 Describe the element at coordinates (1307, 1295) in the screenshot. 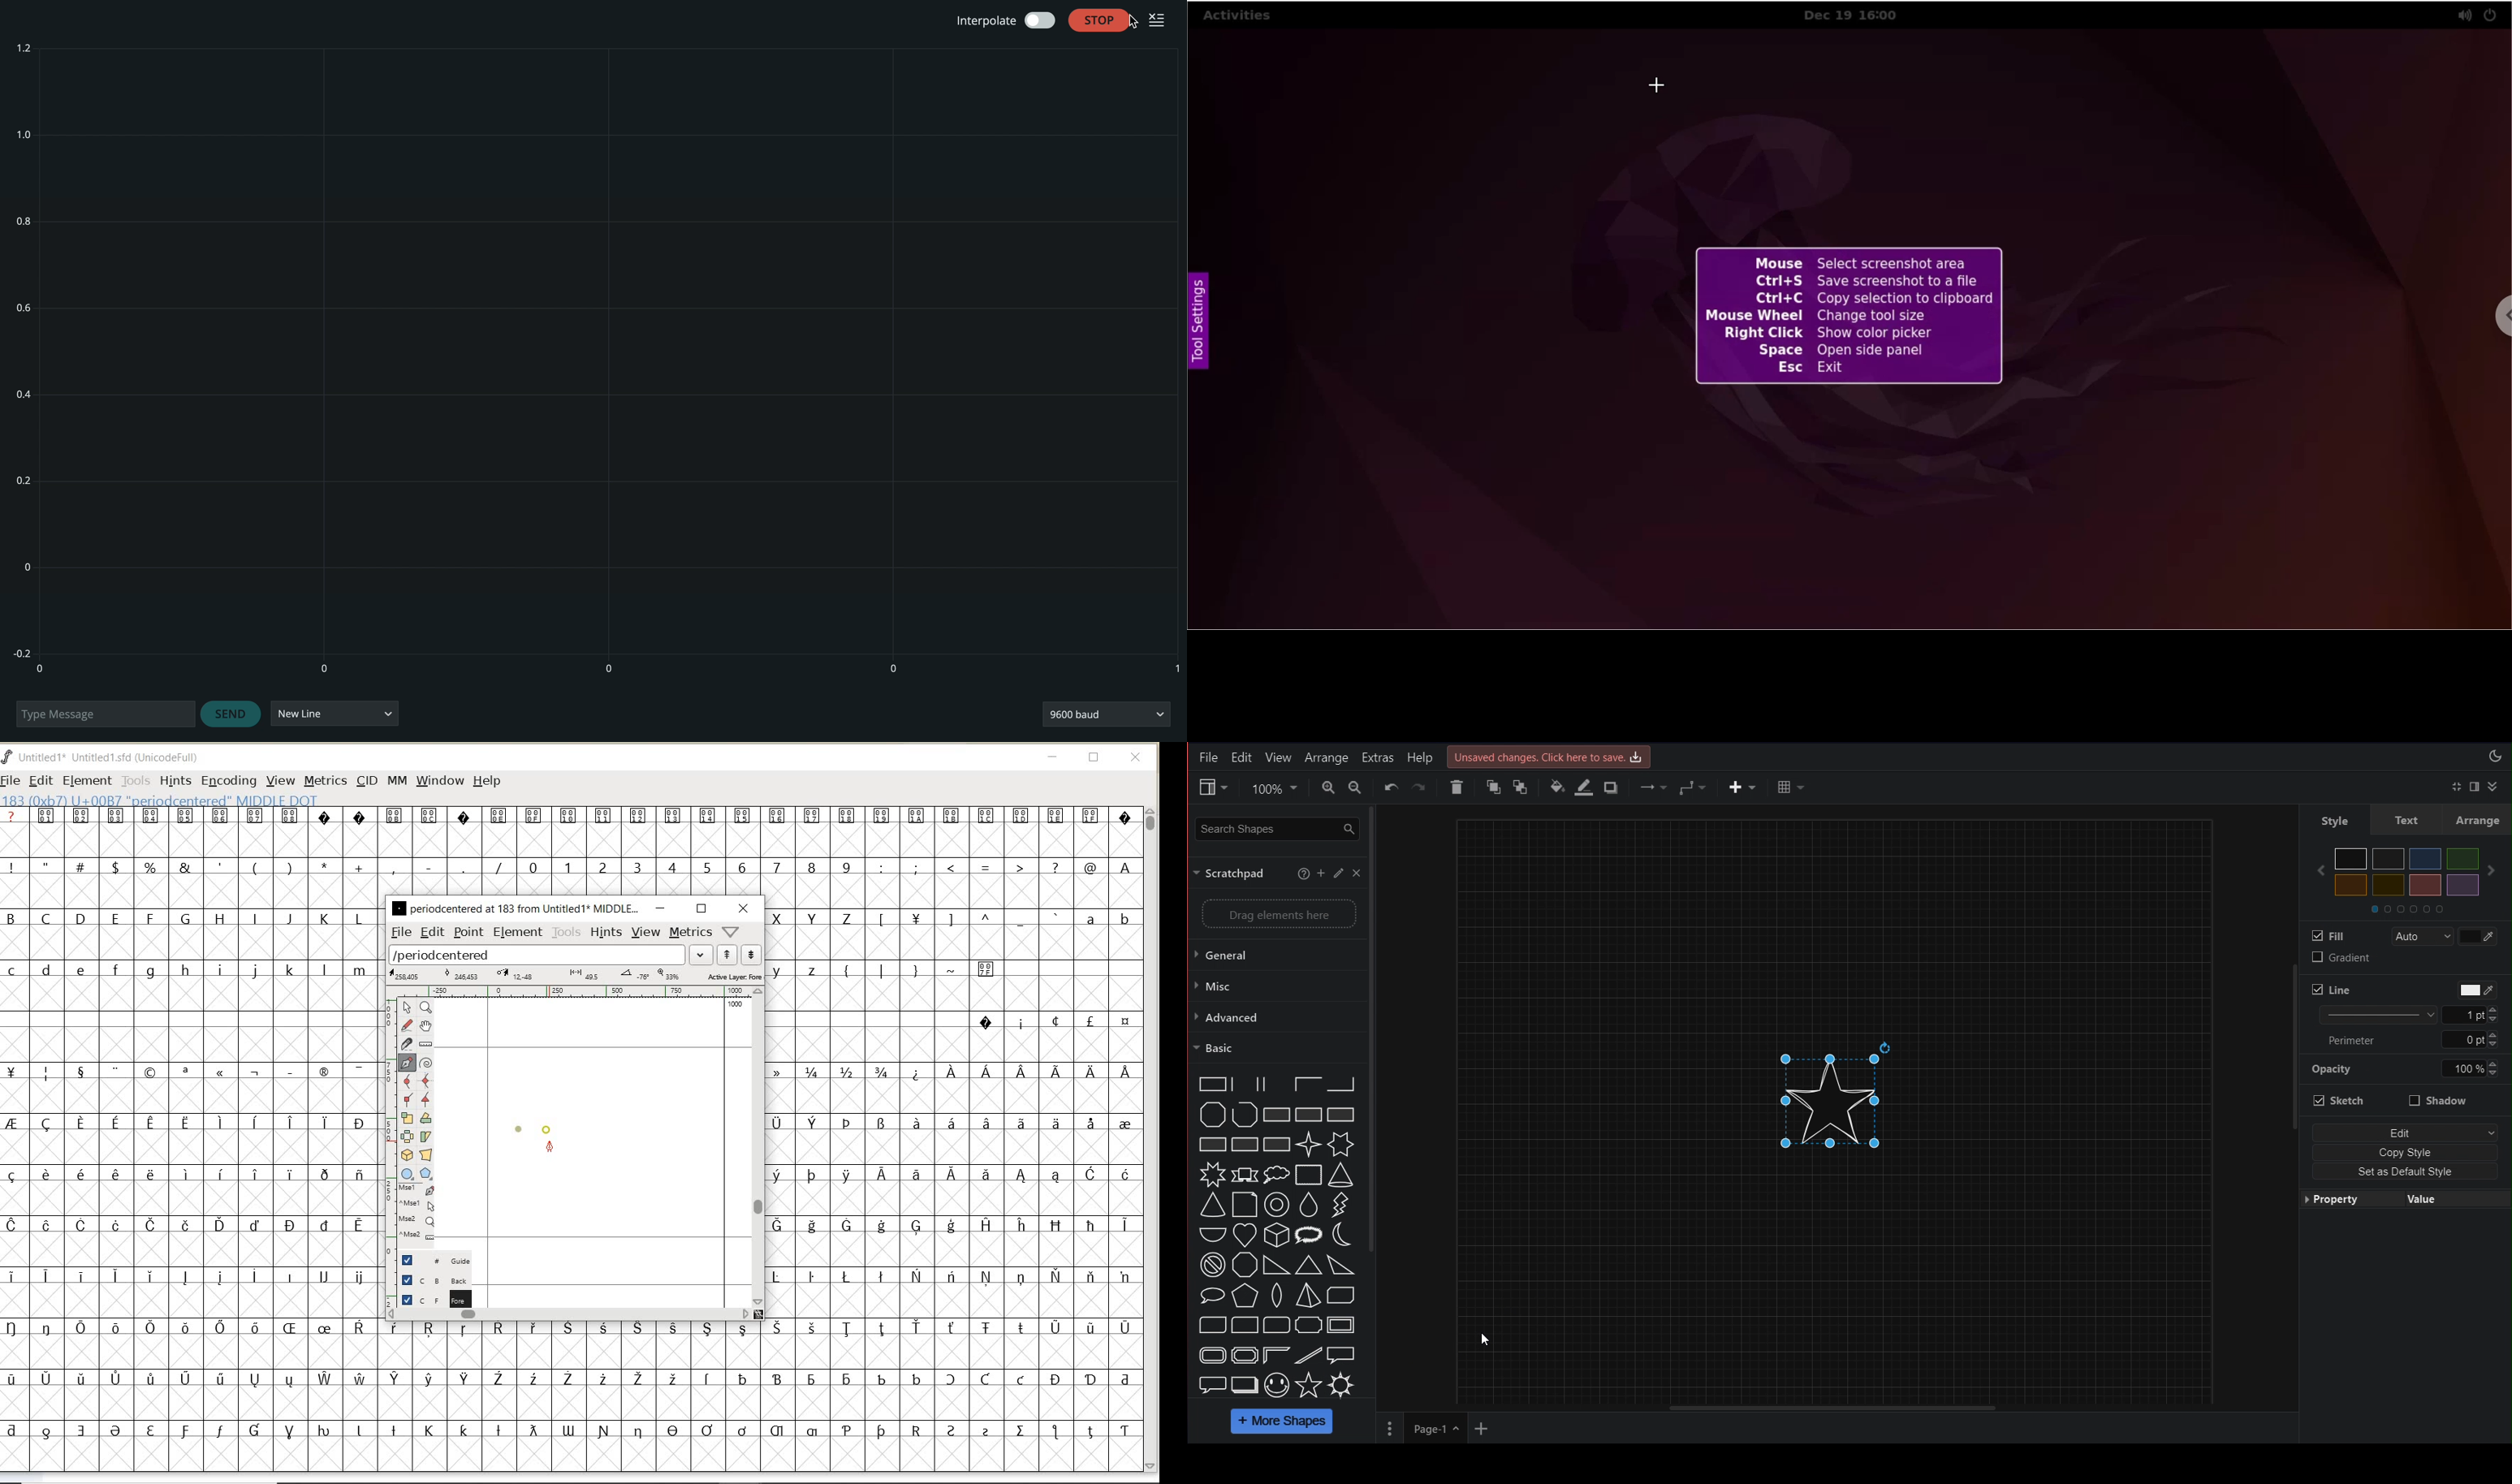

I see `pyramid` at that location.